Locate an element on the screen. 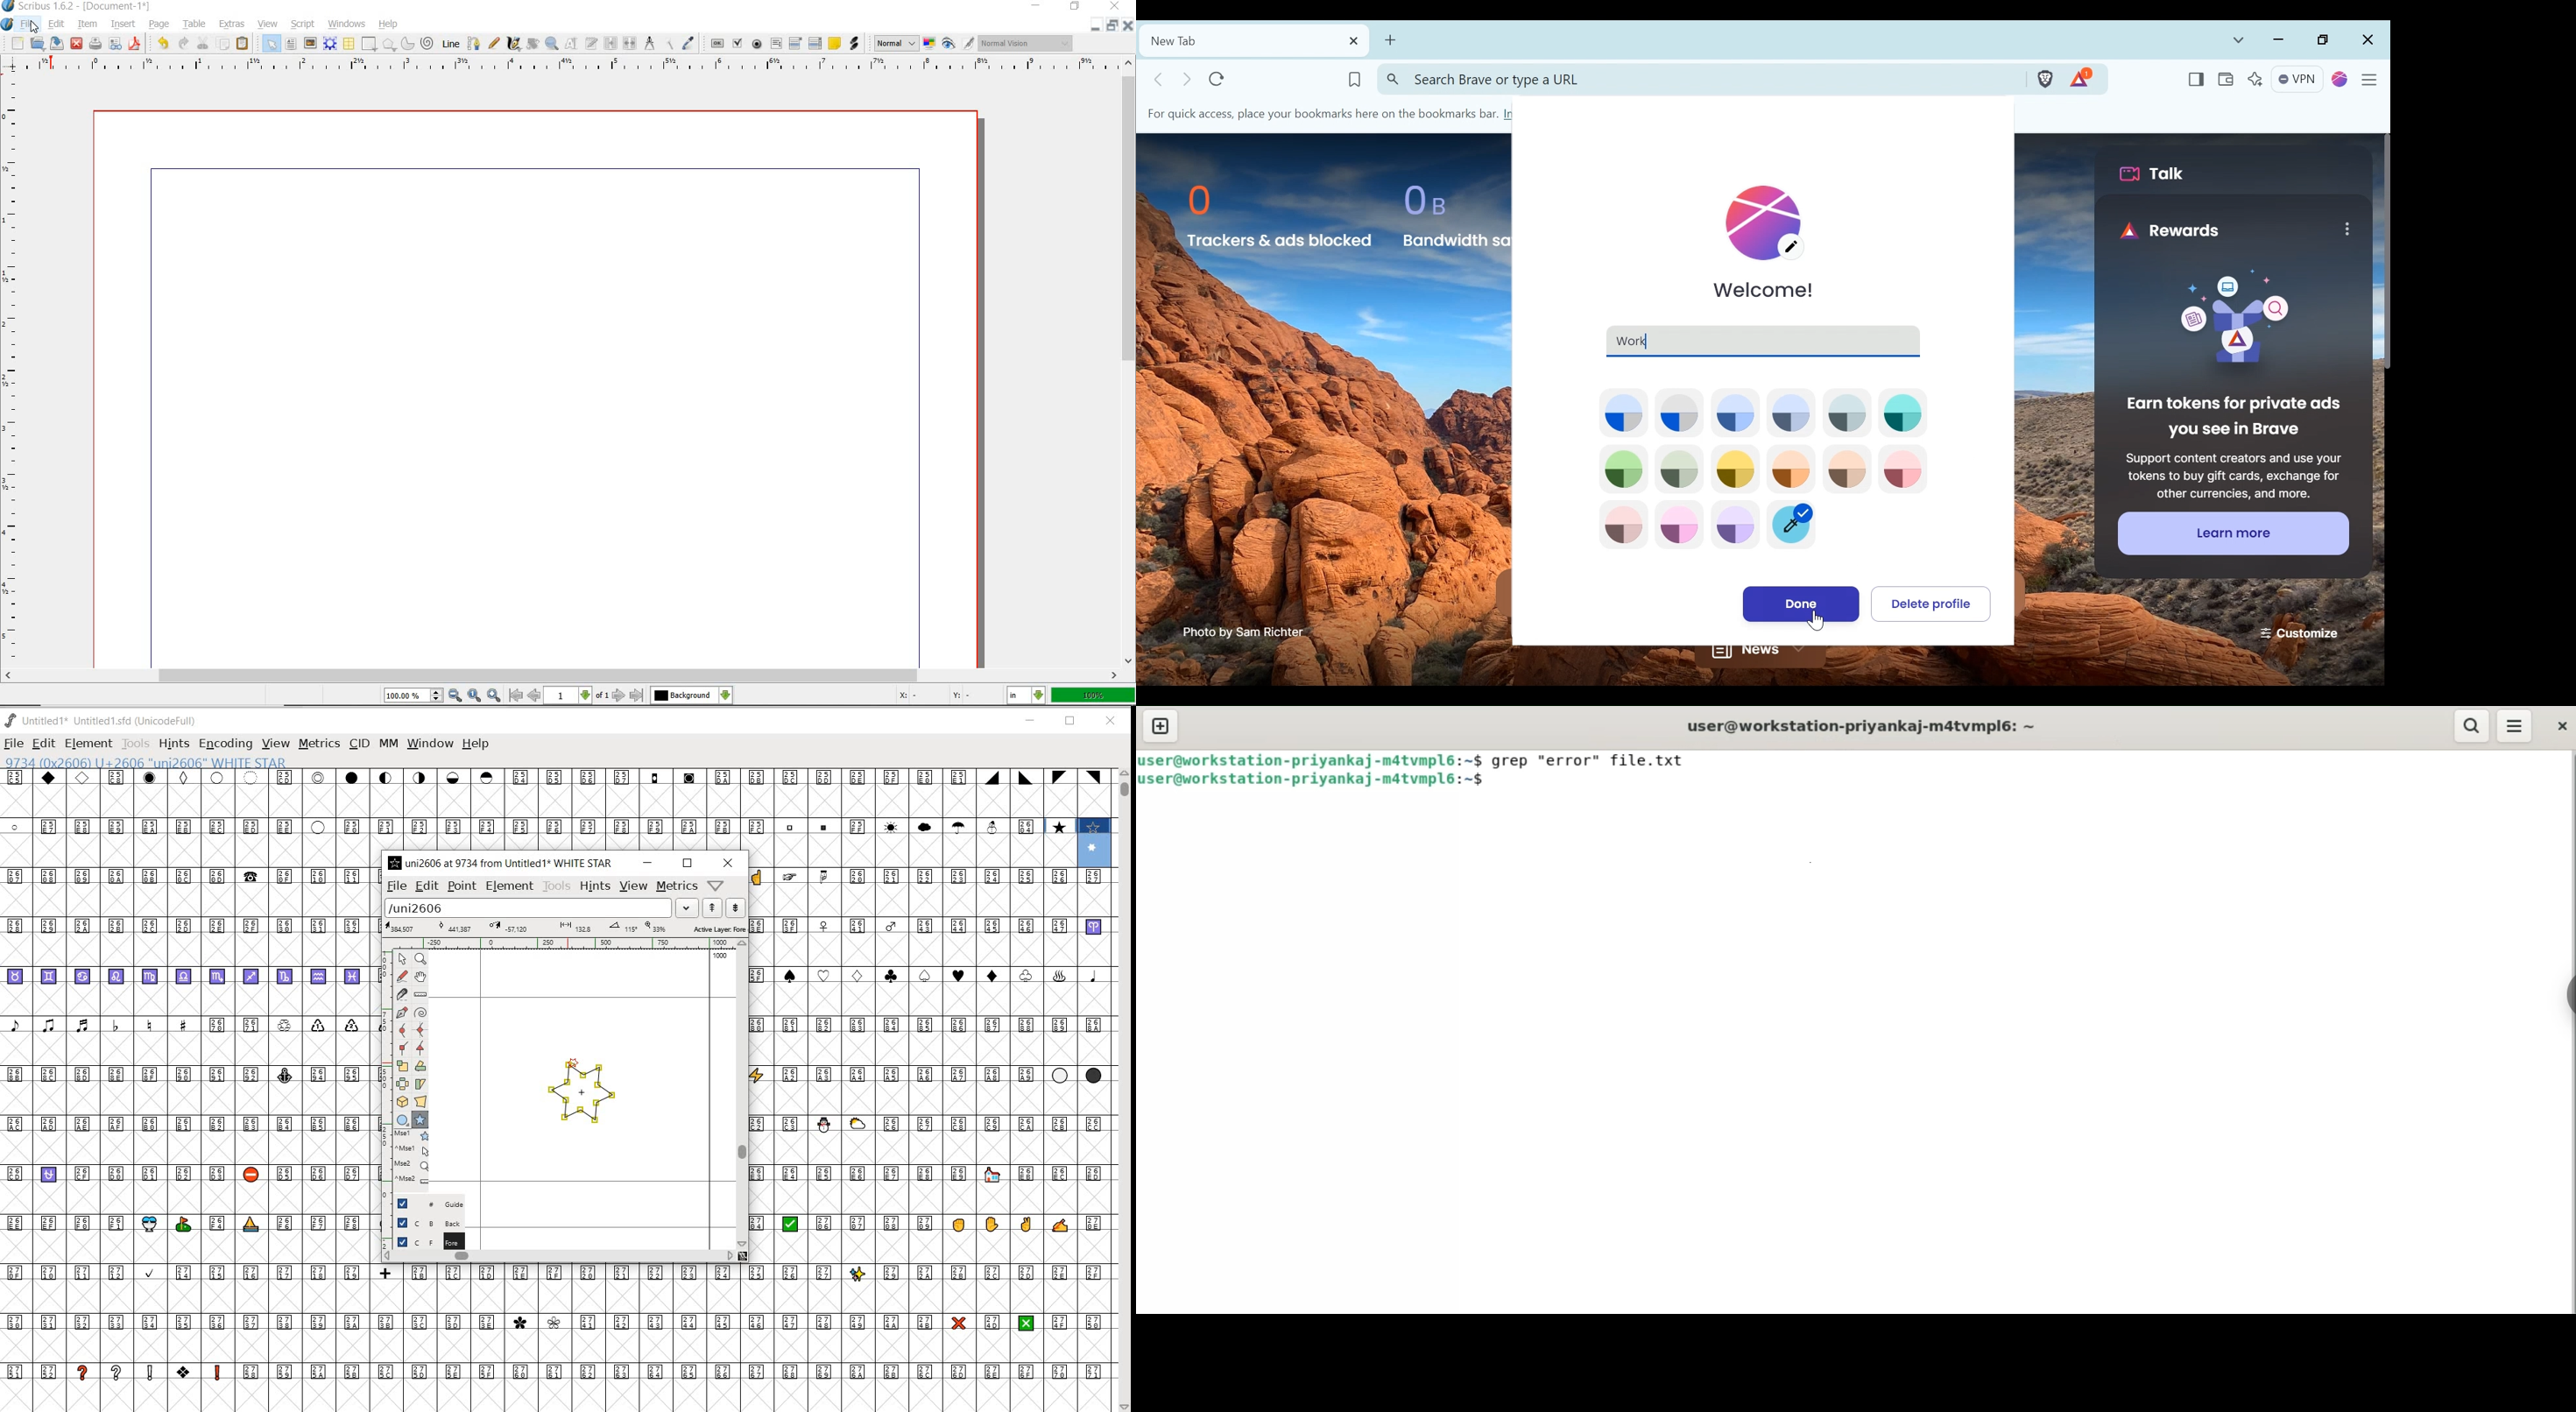 The image size is (2576, 1428). minimize is located at coordinates (1038, 7).